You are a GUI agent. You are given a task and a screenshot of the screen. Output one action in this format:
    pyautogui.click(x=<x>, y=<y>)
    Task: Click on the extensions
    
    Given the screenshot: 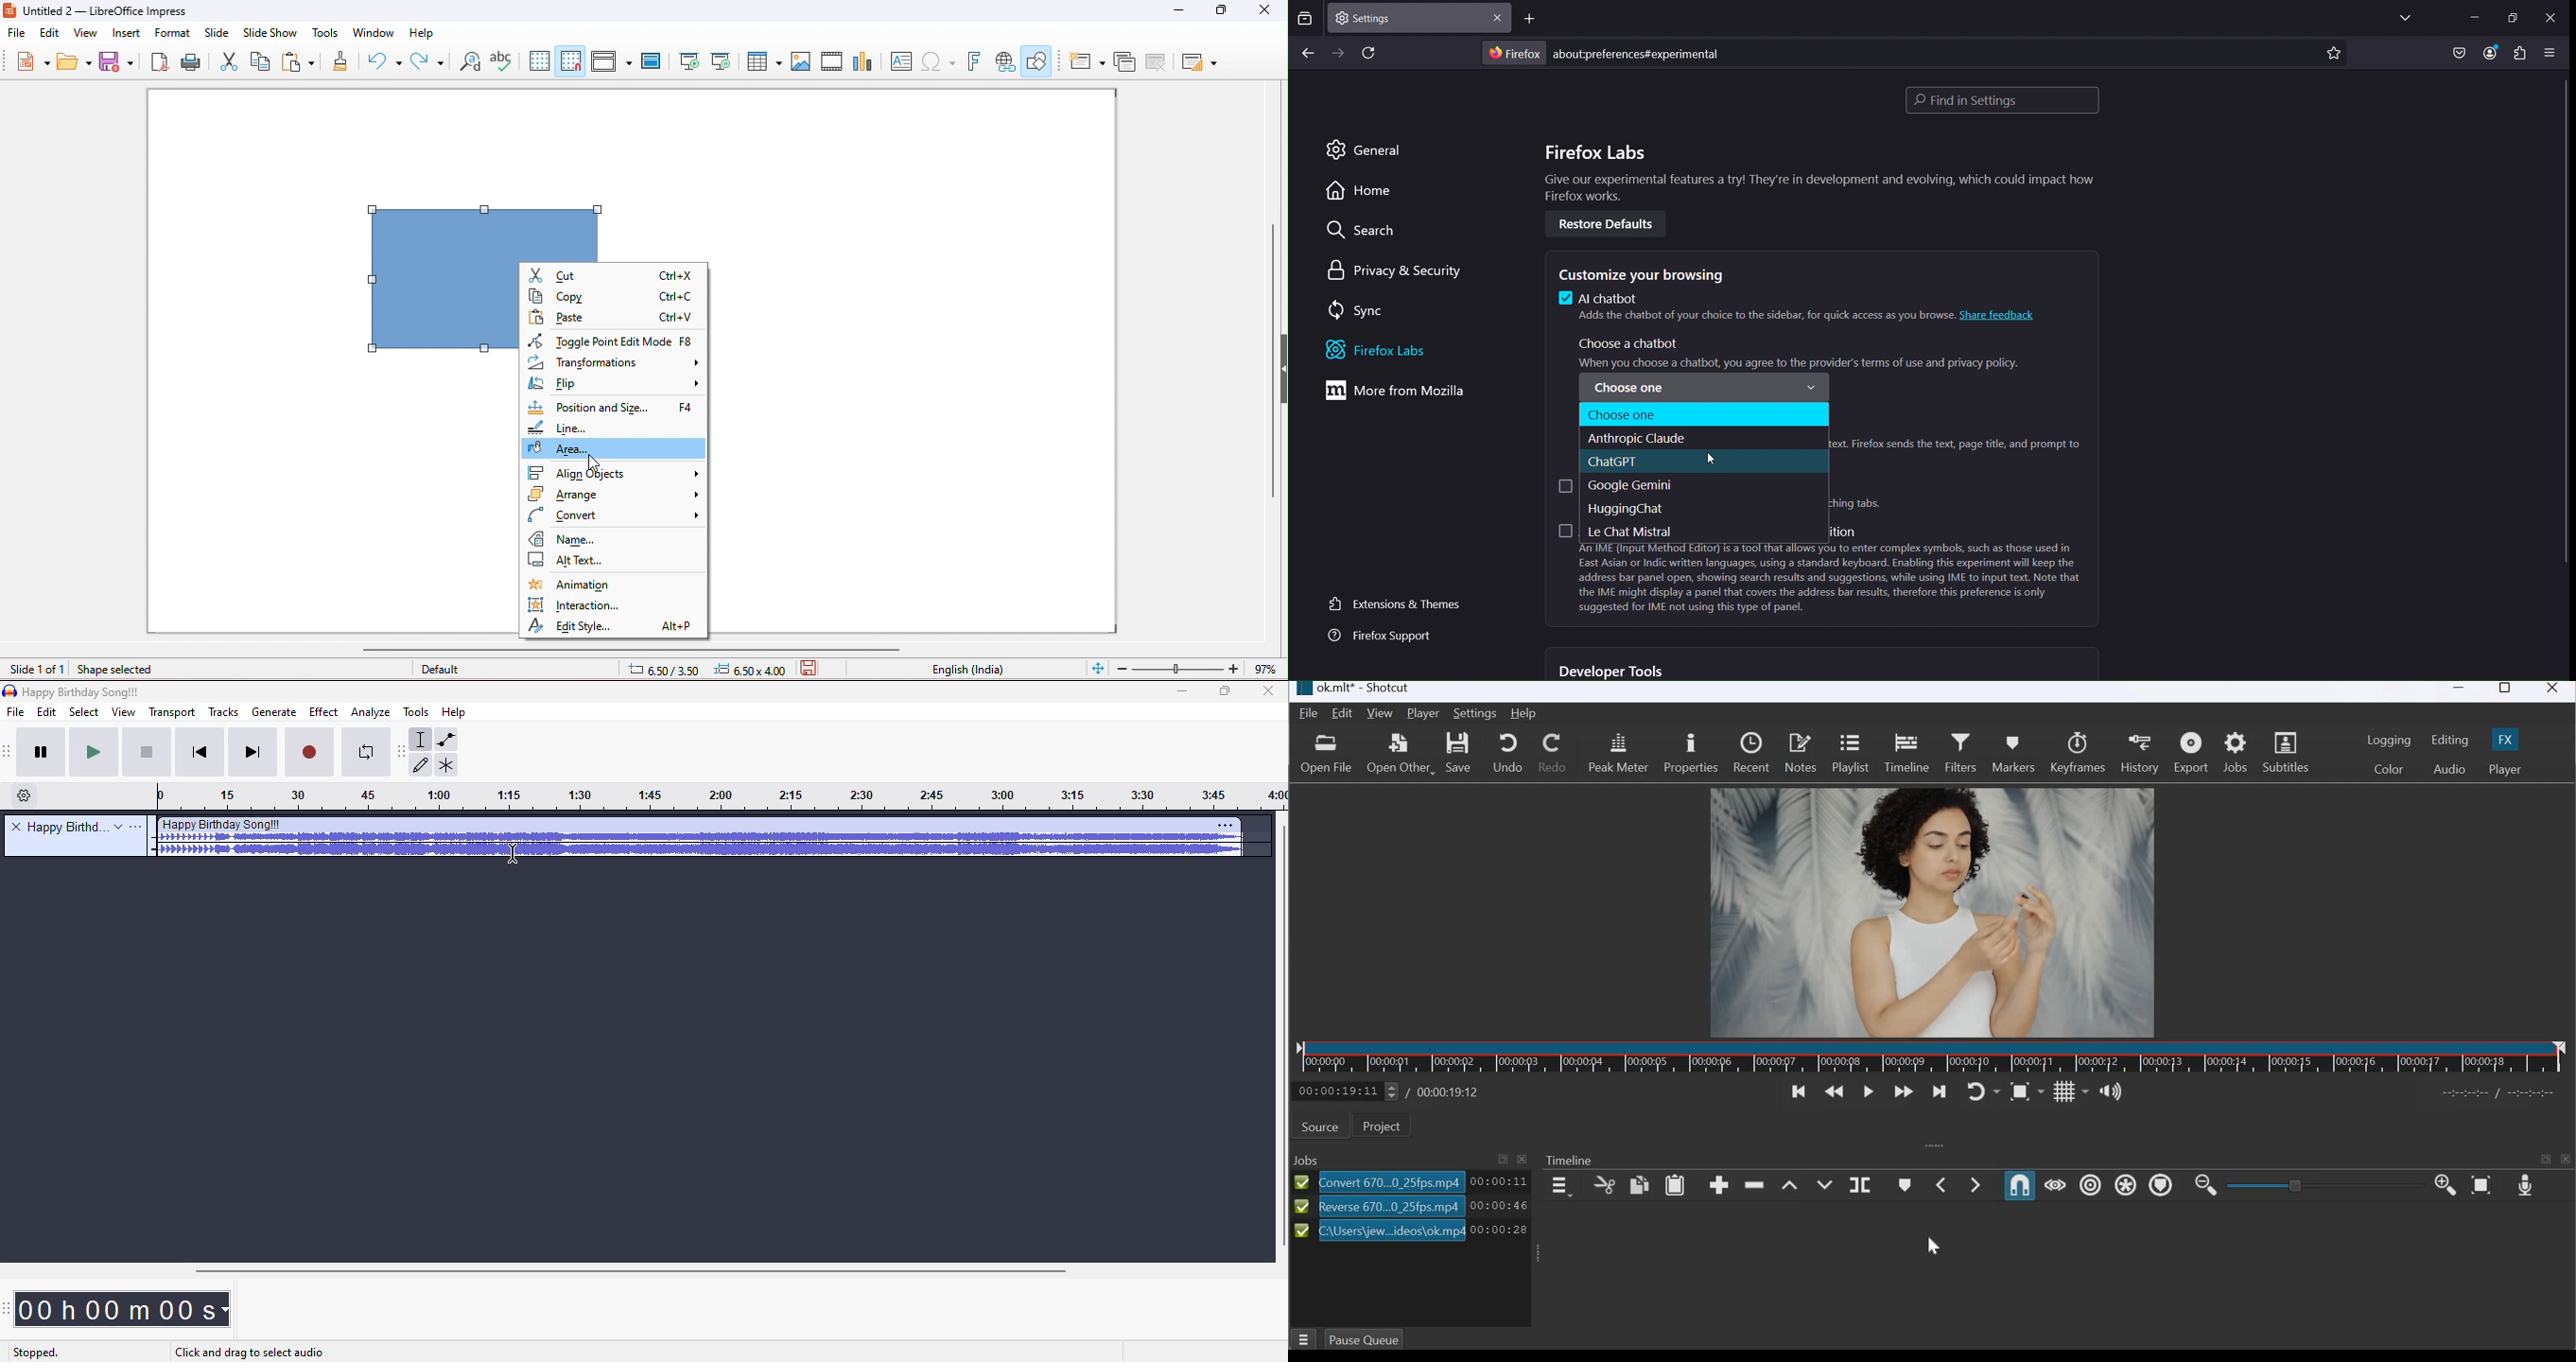 What is the action you would take?
    pyautogui.click(x=2520, y=55)
    